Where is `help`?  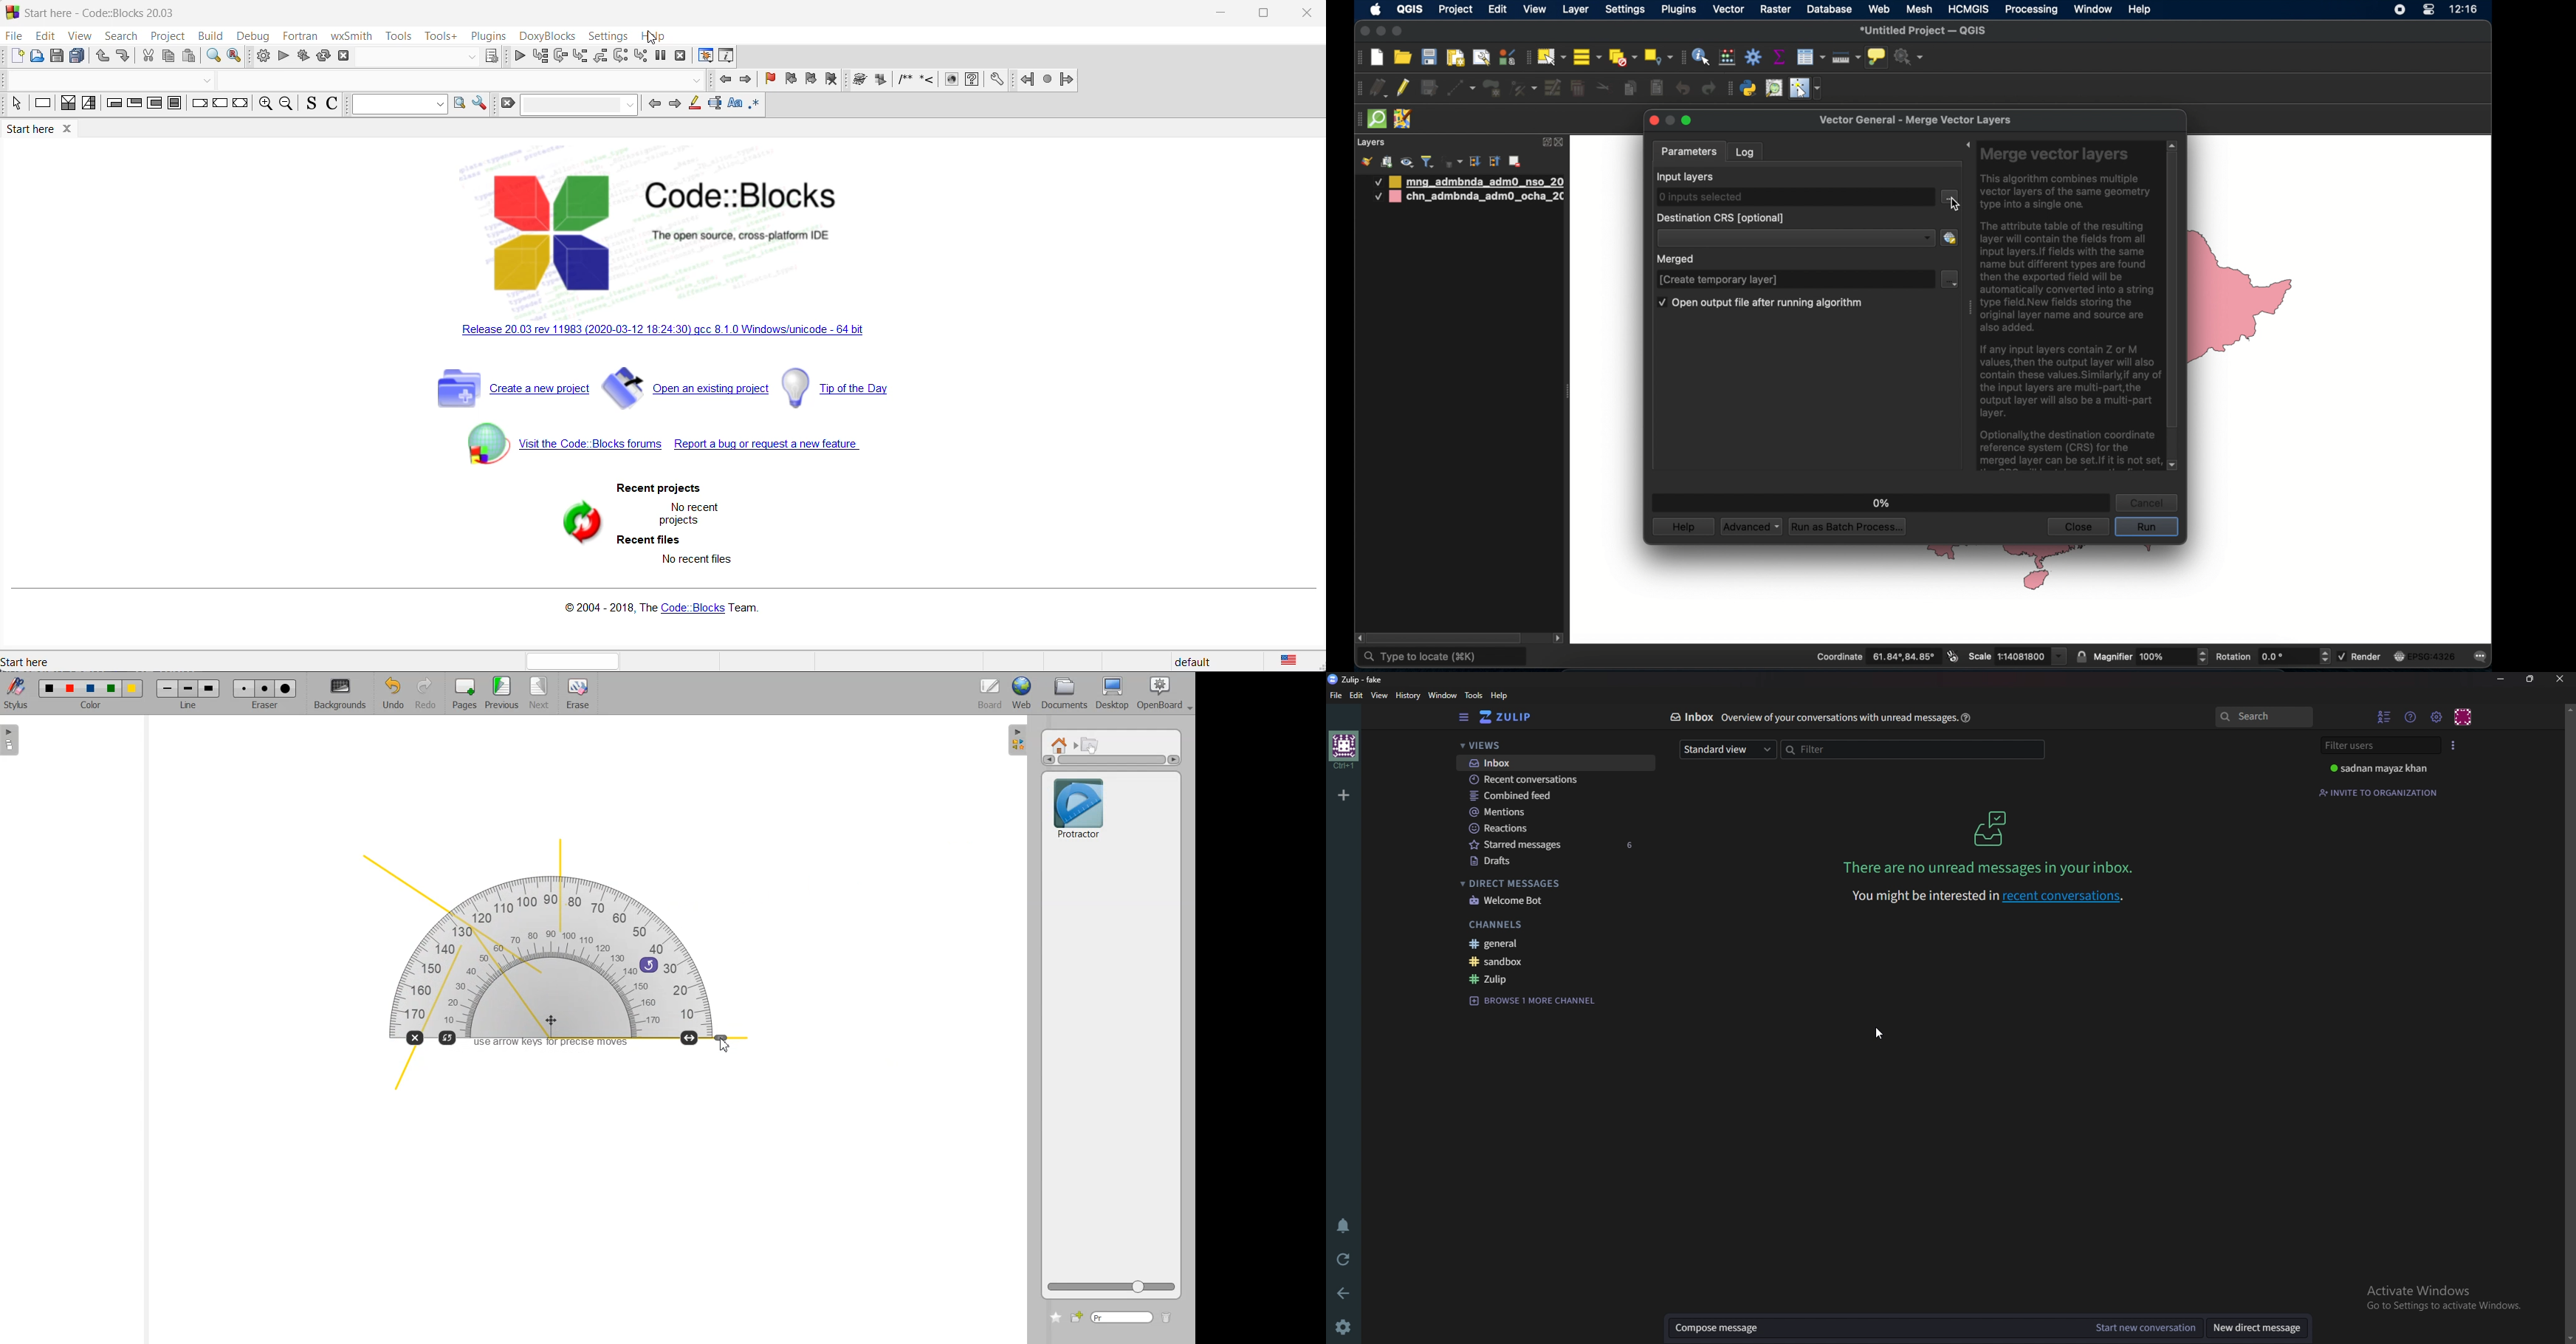 help is located at coordinates (1967, 718).